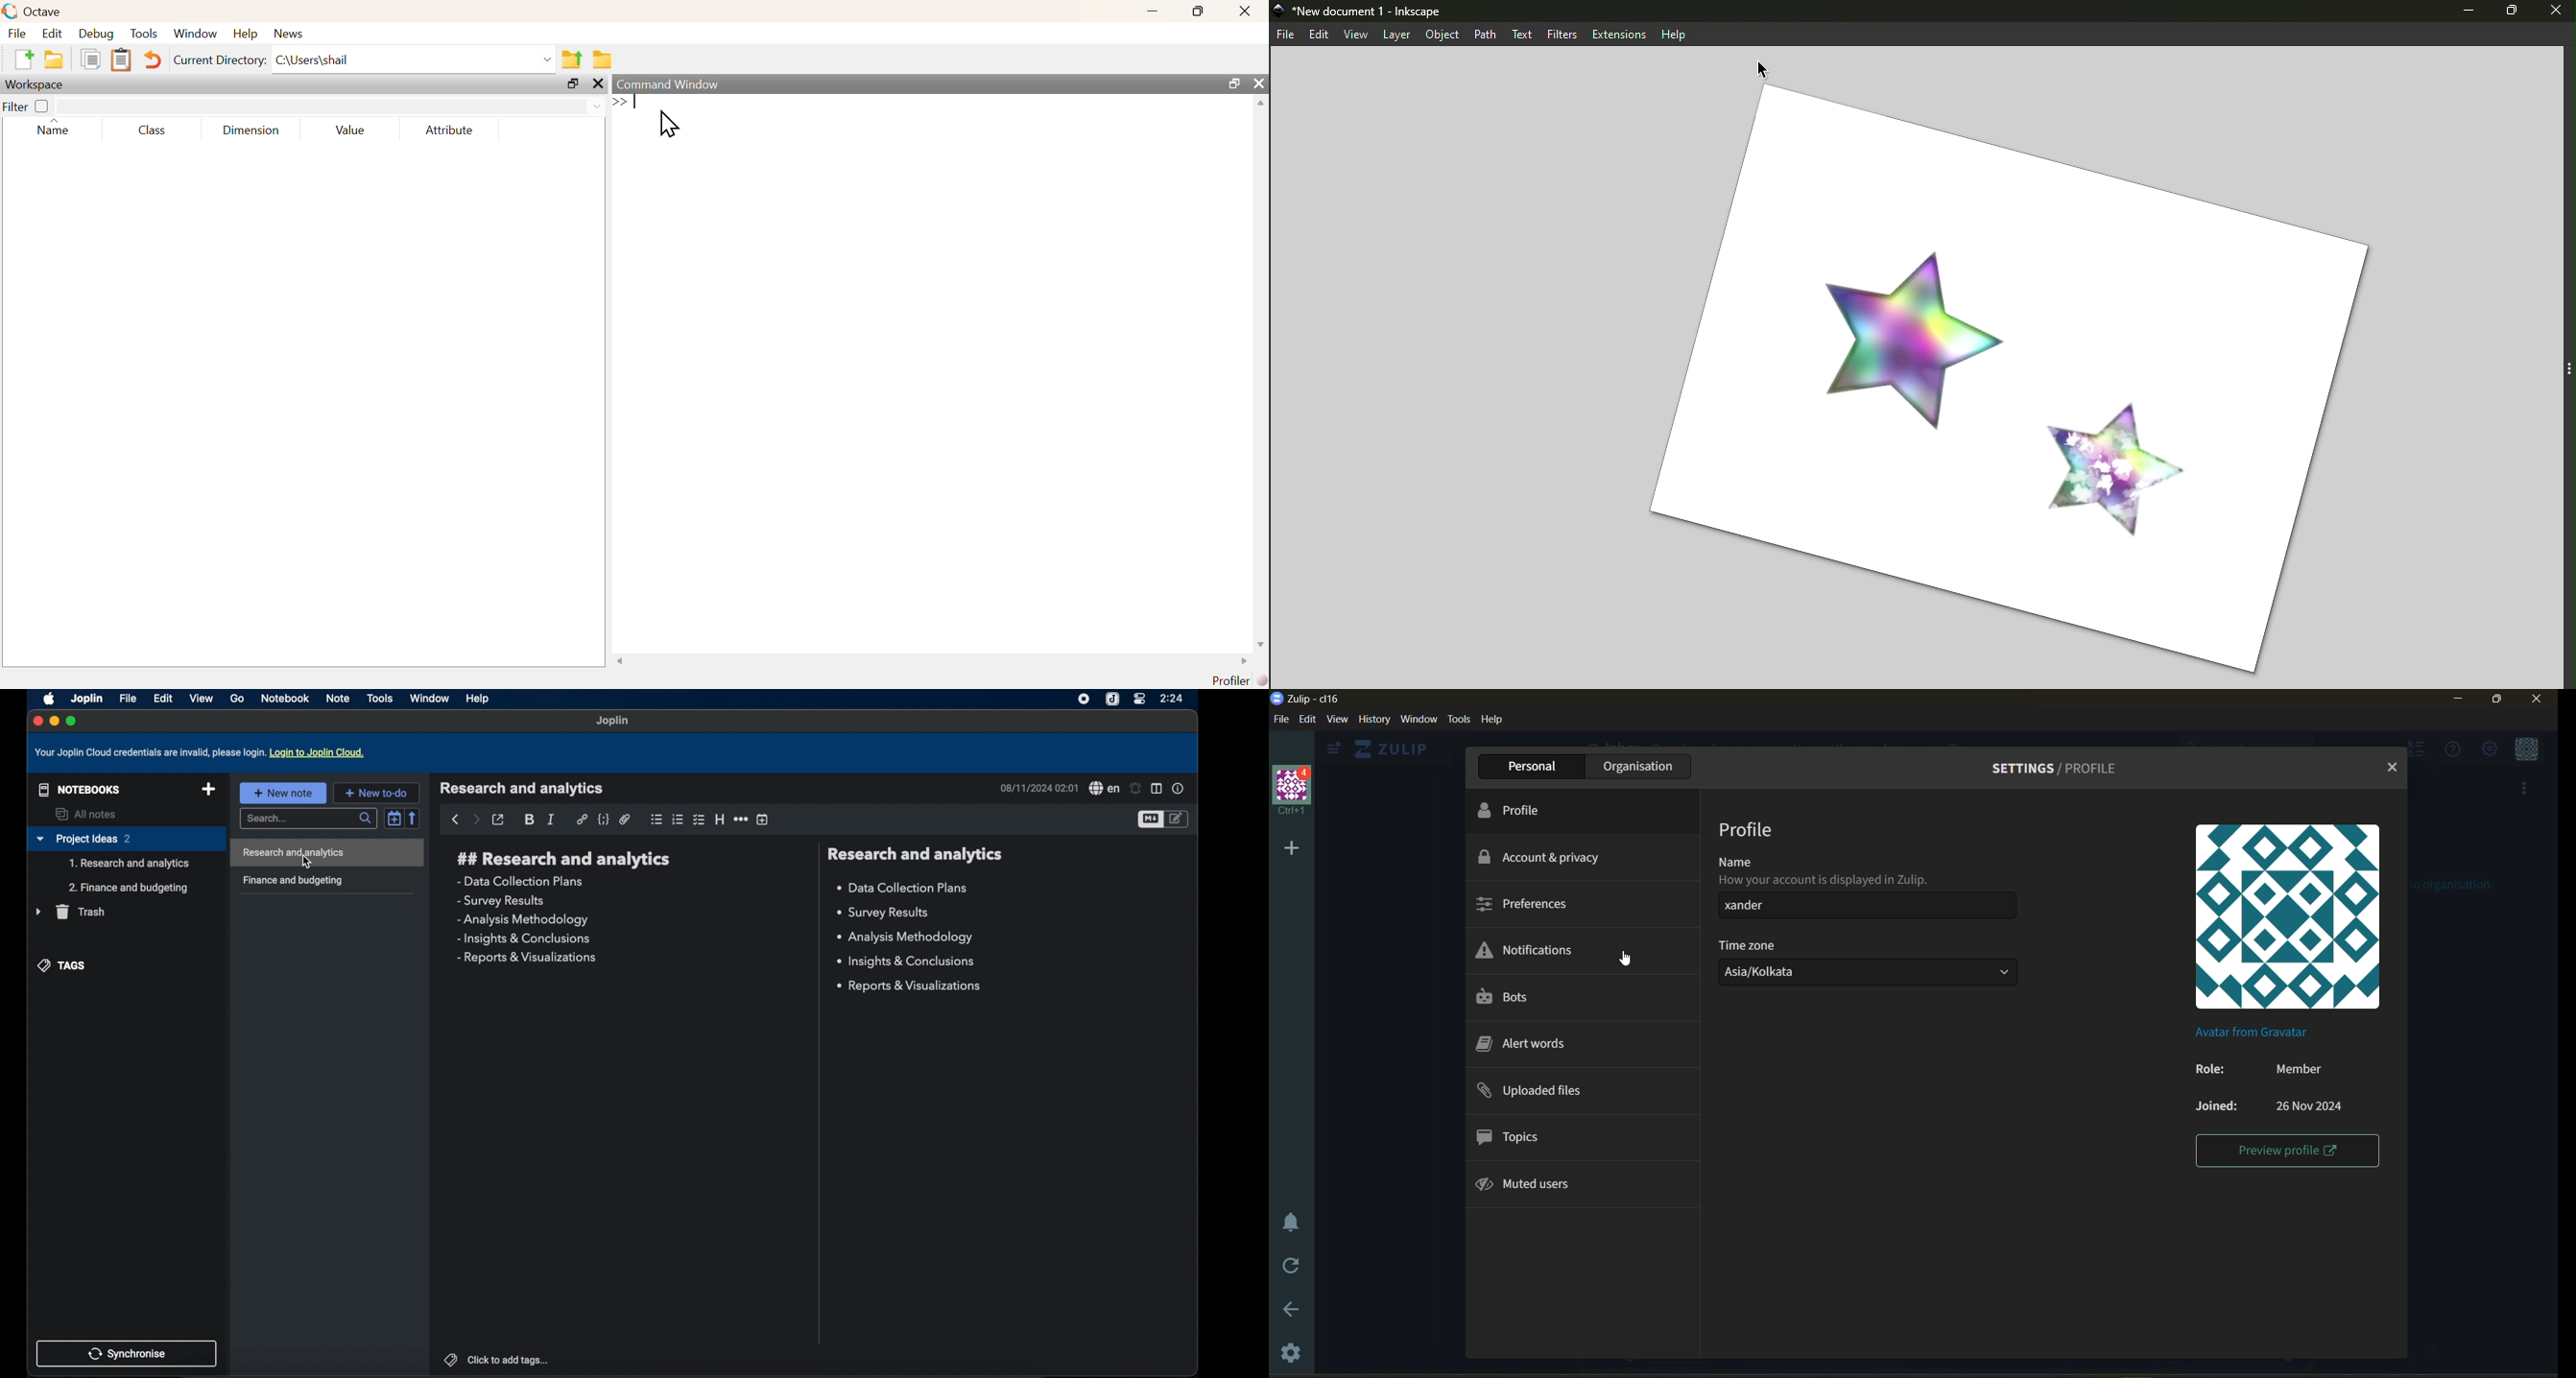  Describe the element at coordinates (1374, 720) in the screenshot. I see `history` at that location.